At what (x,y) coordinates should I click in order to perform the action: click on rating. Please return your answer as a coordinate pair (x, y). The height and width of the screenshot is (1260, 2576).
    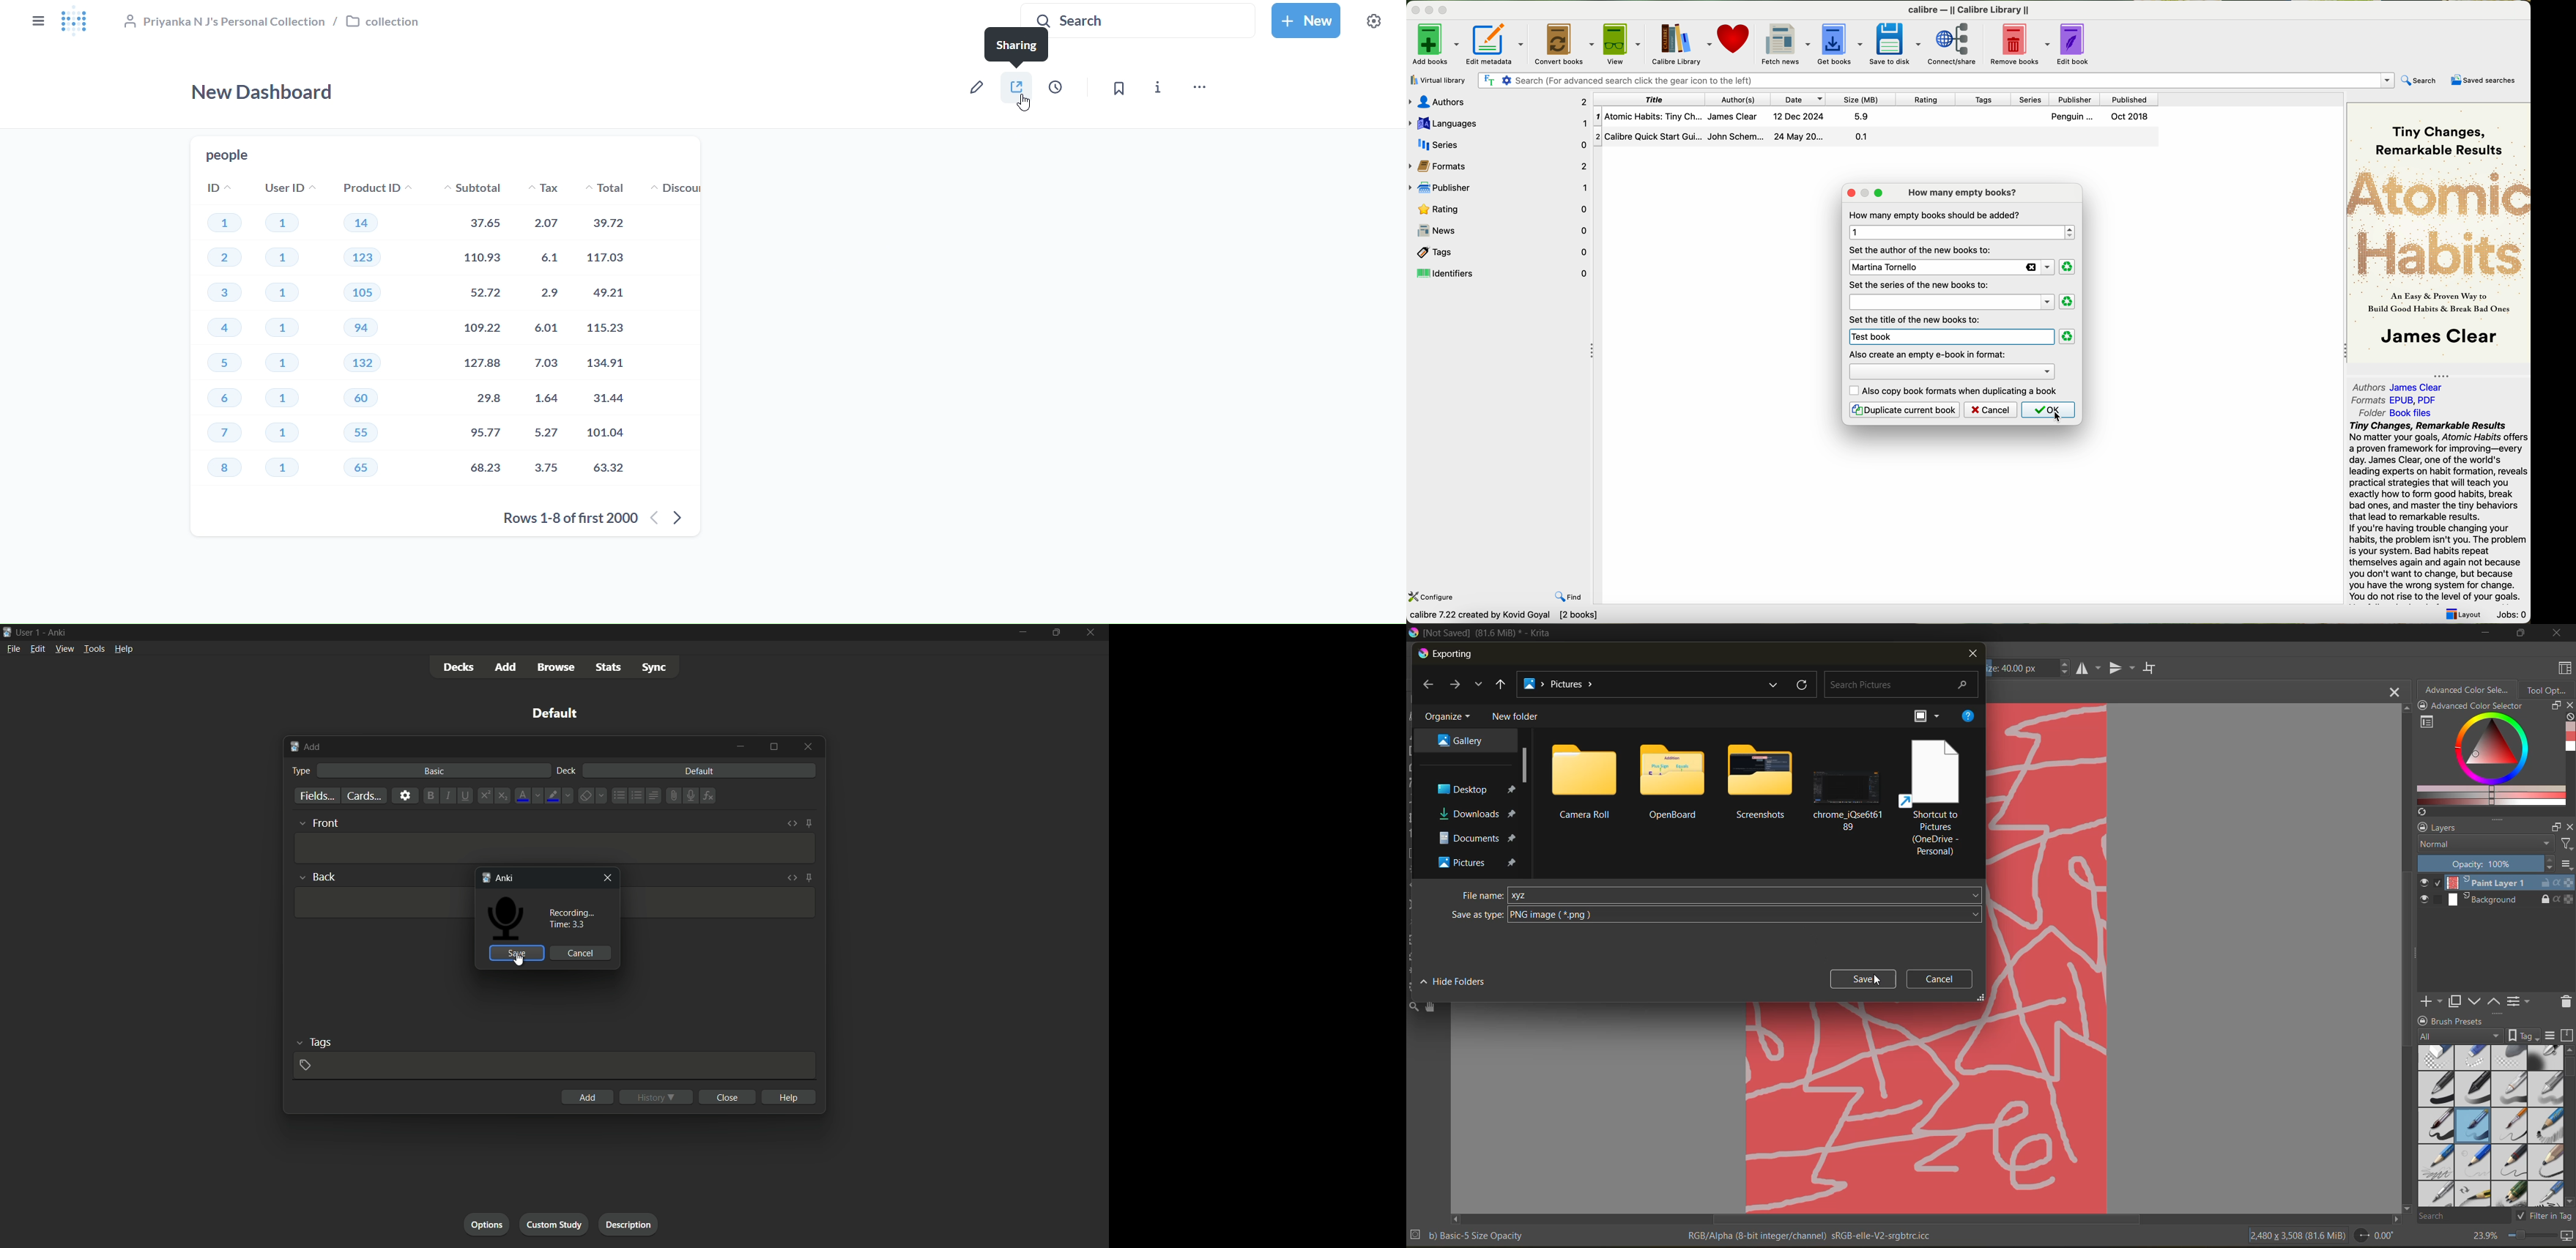
    Looking at the image, I should click on (1499, 209).